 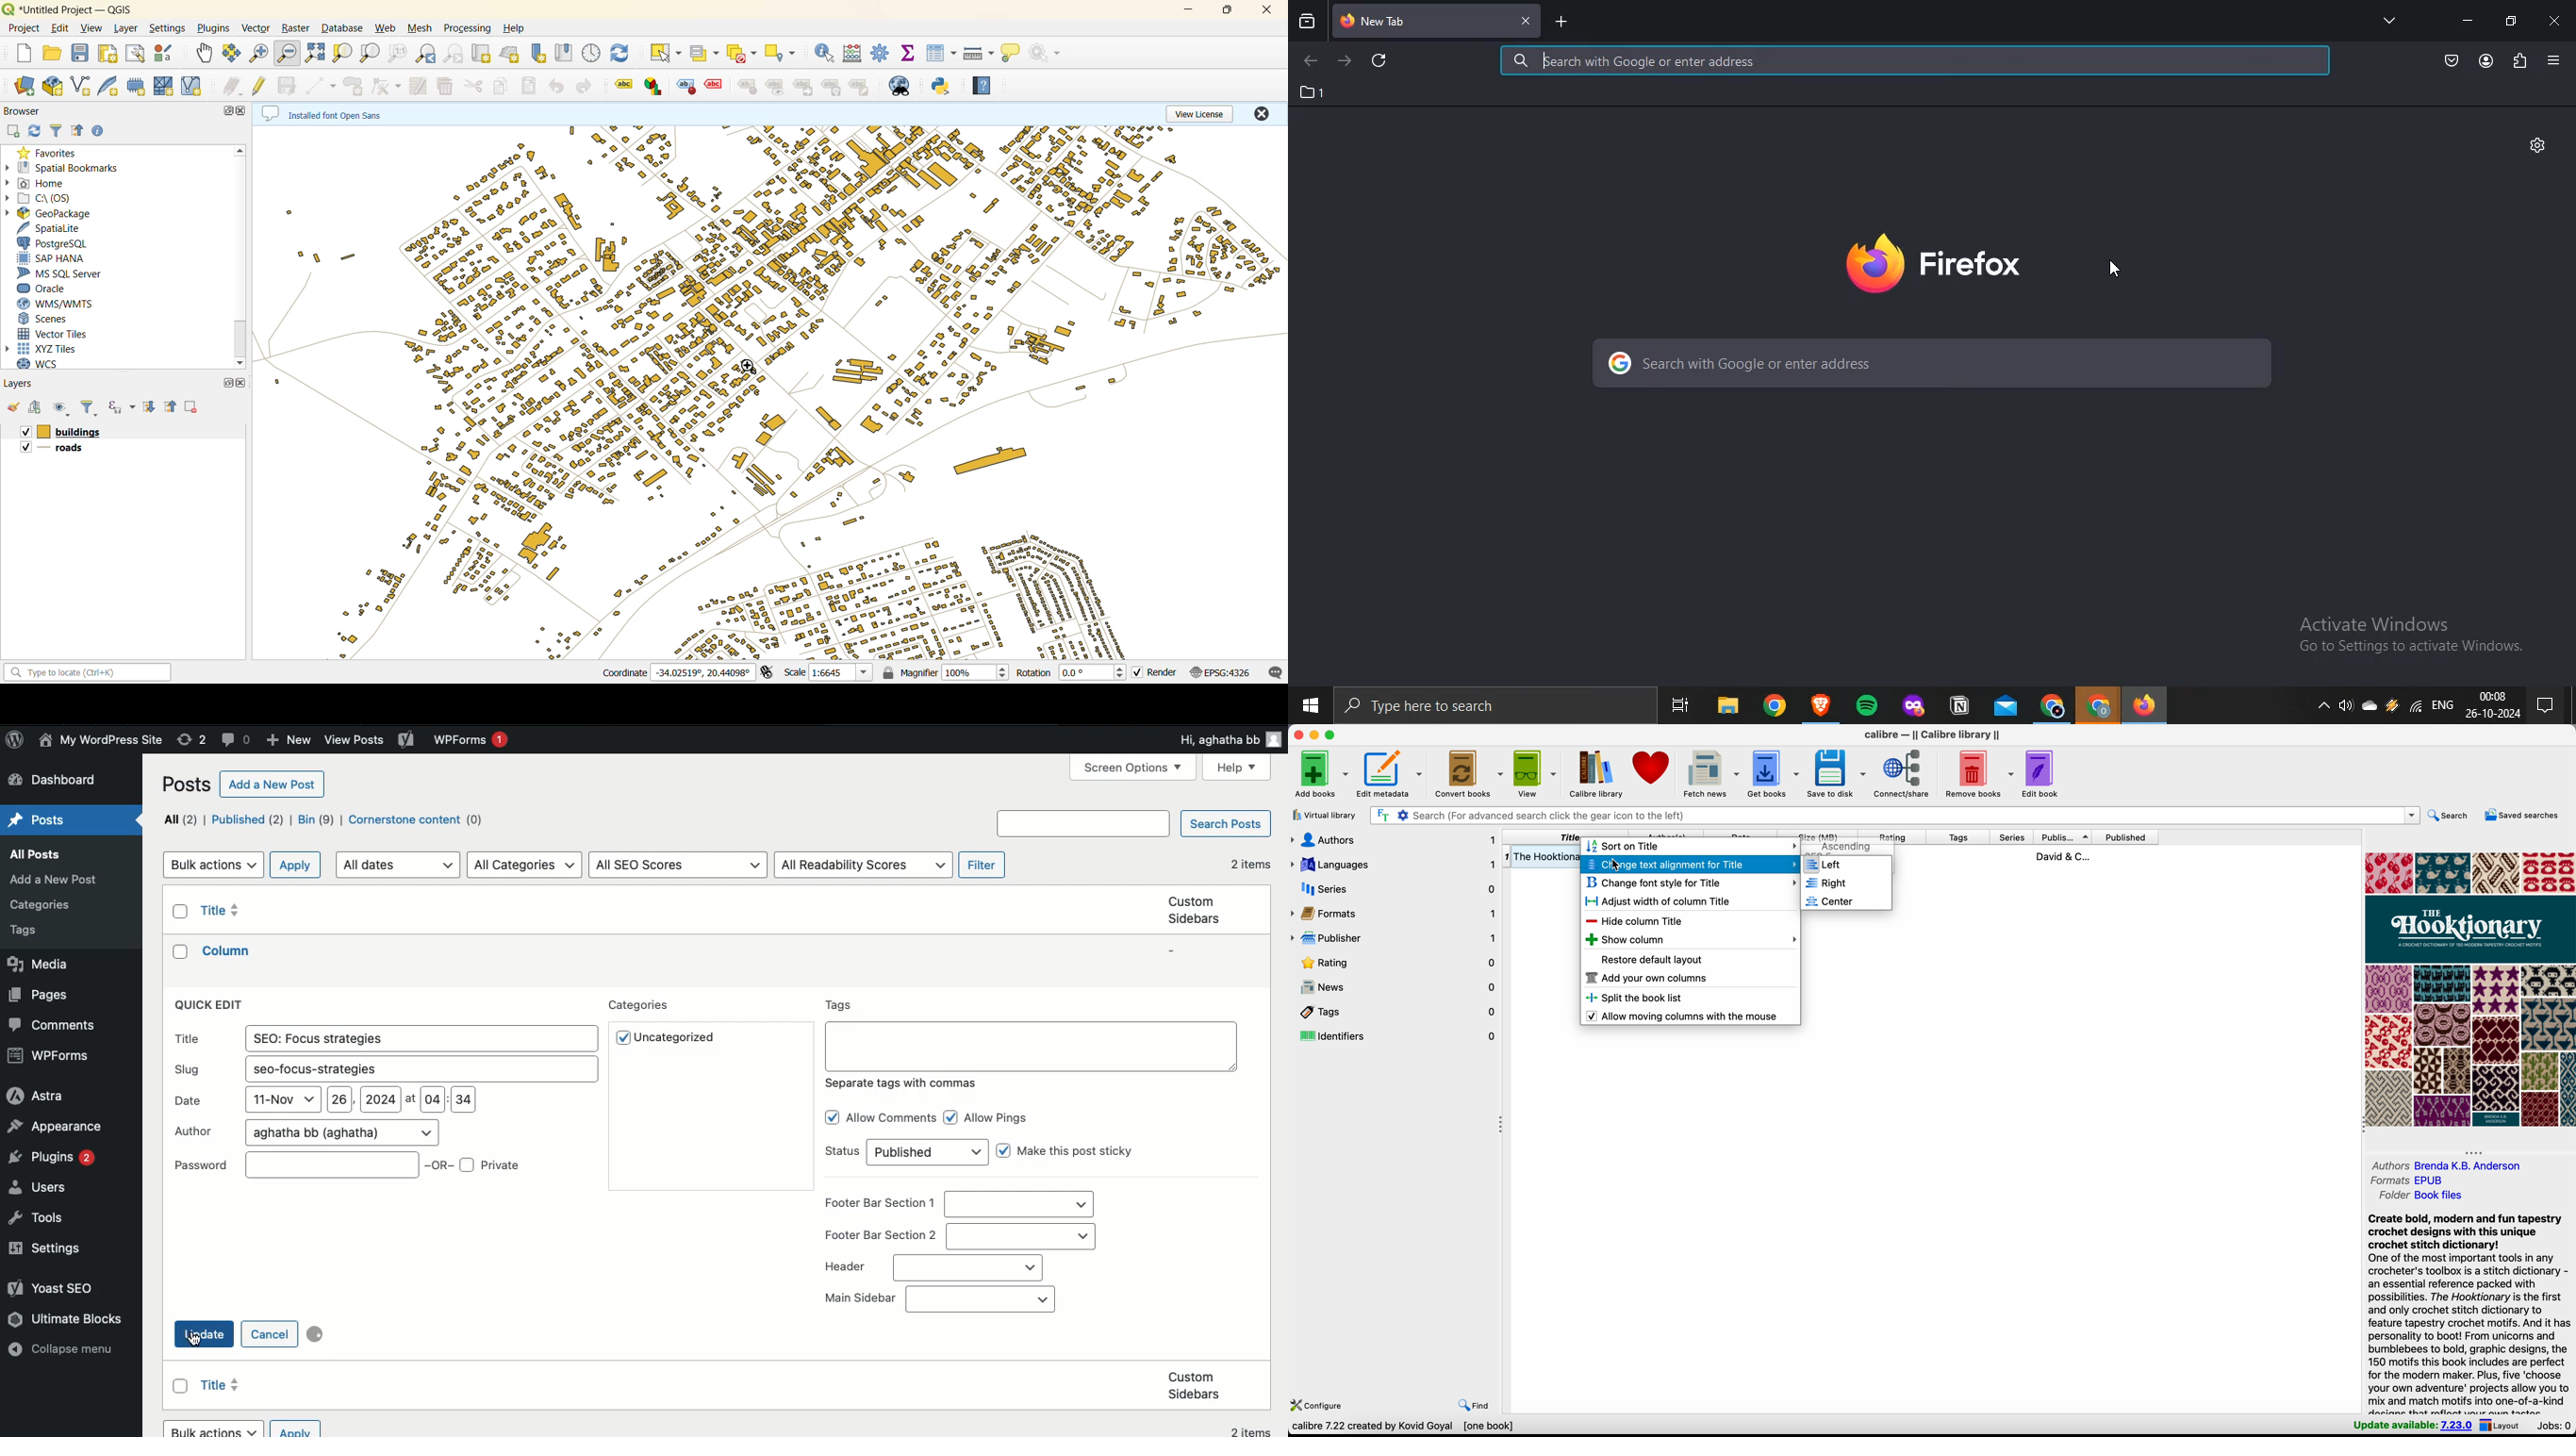 What do you see at coordinates (2372, 707) in the screenshot?
I see `storage` at bounding box center [2372, 707].